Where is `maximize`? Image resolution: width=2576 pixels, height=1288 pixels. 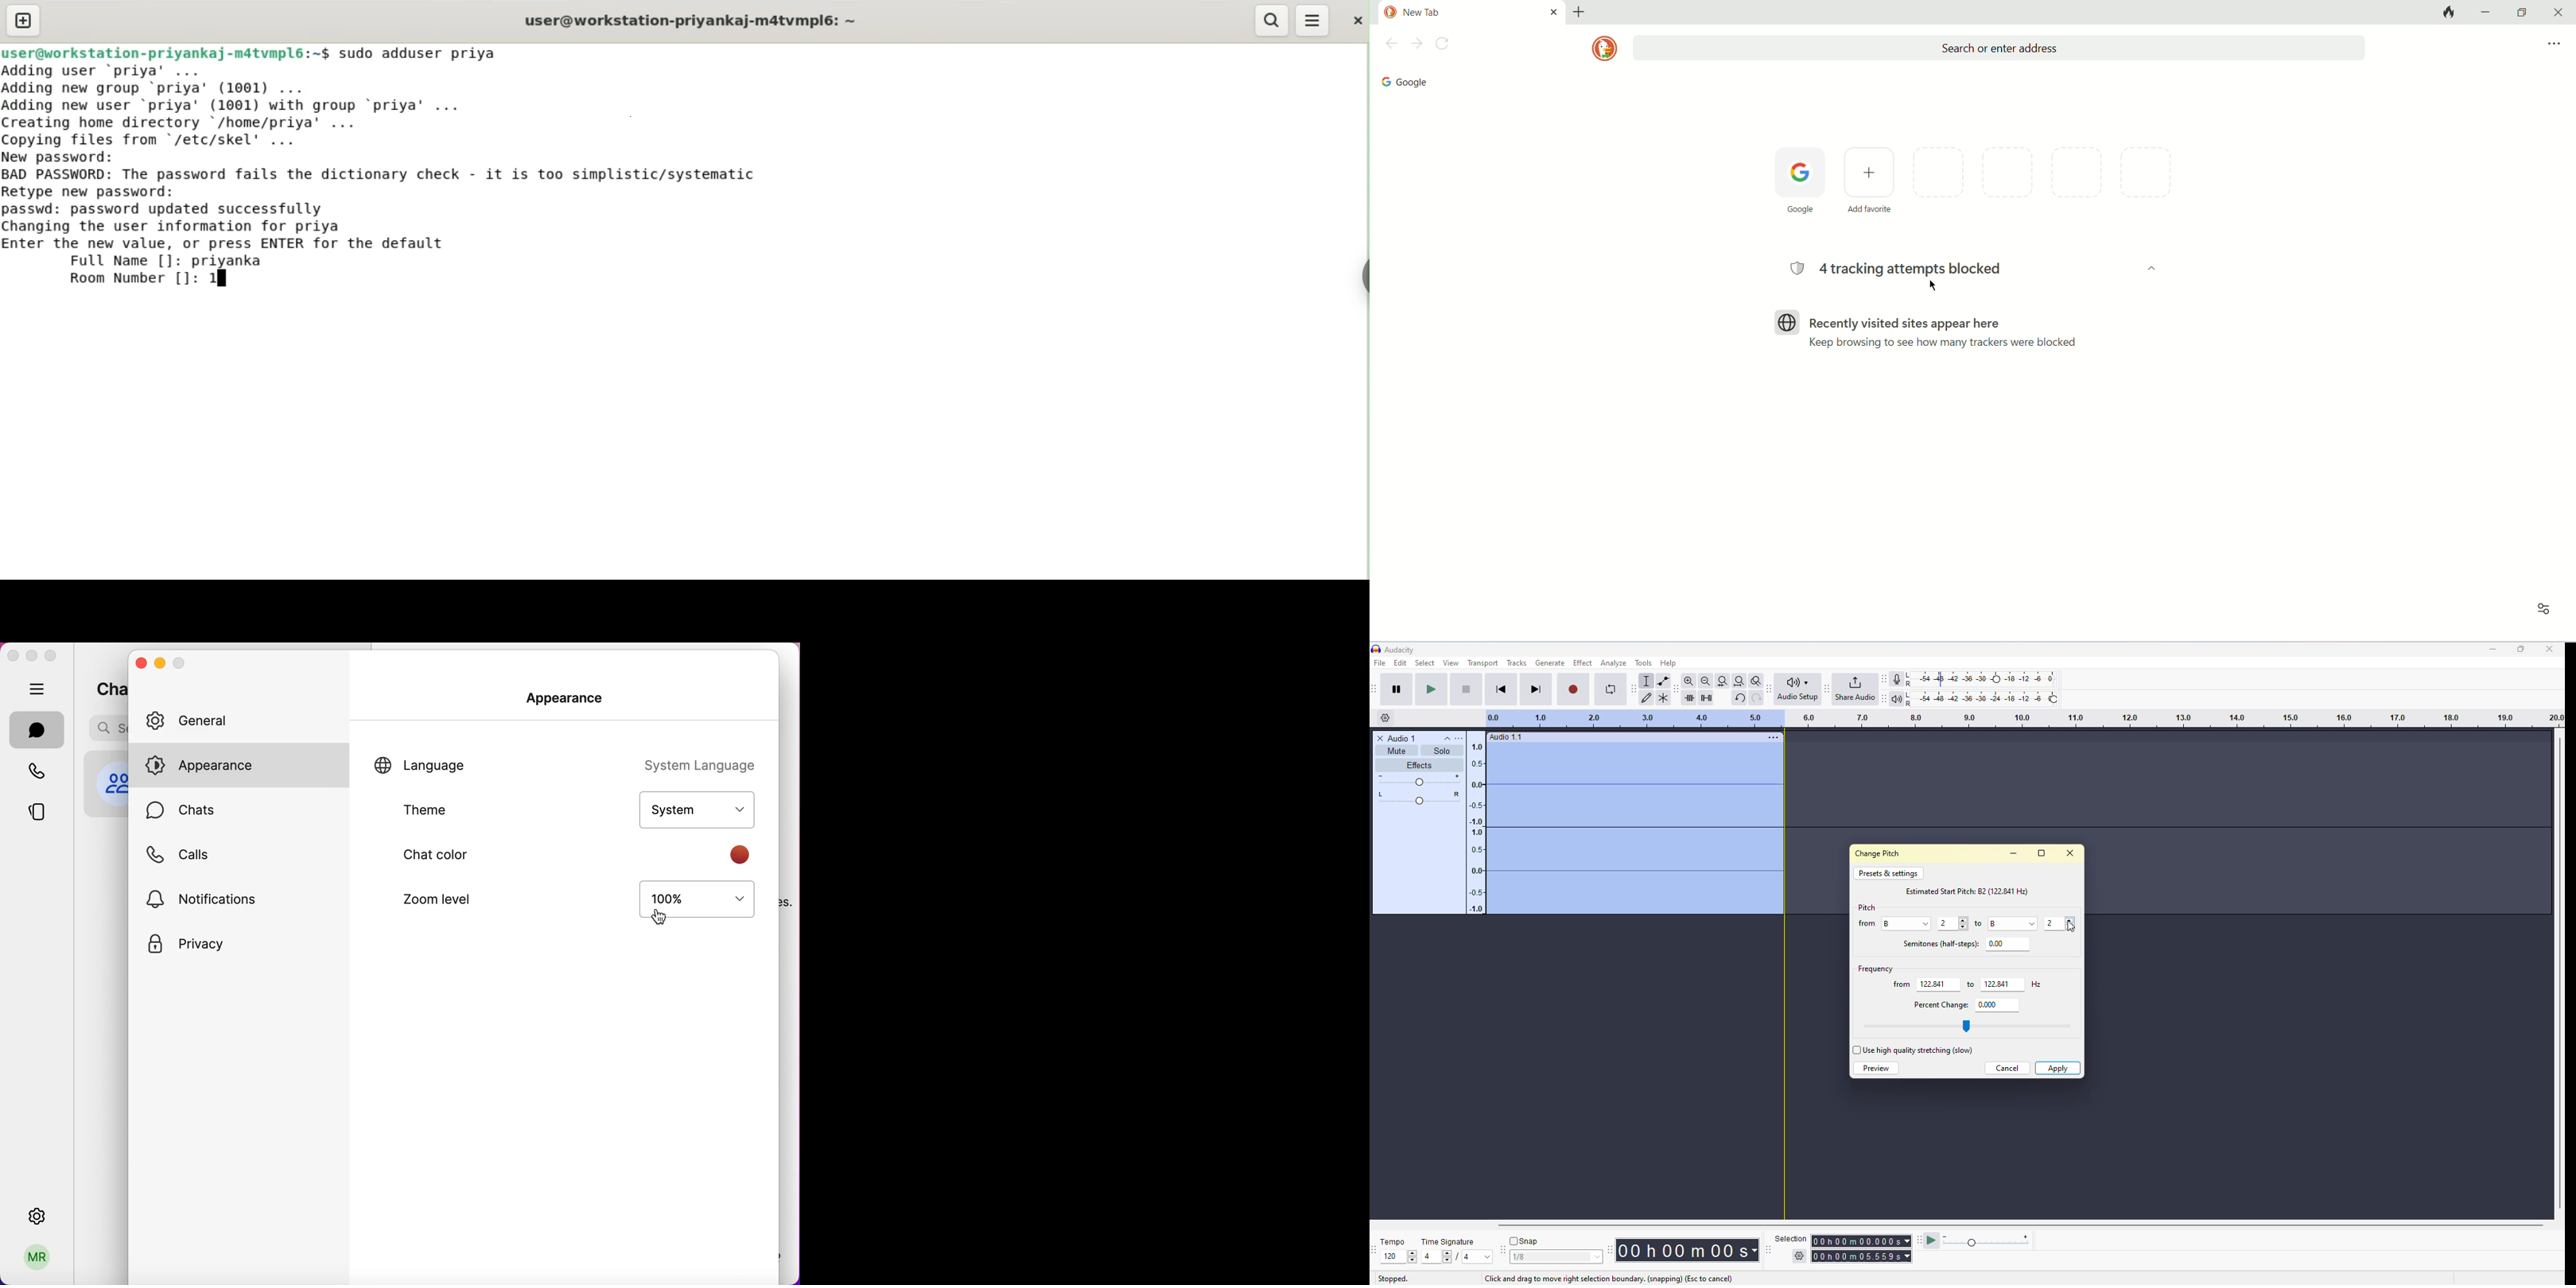
maximize is located at coordinates (2523, 13).